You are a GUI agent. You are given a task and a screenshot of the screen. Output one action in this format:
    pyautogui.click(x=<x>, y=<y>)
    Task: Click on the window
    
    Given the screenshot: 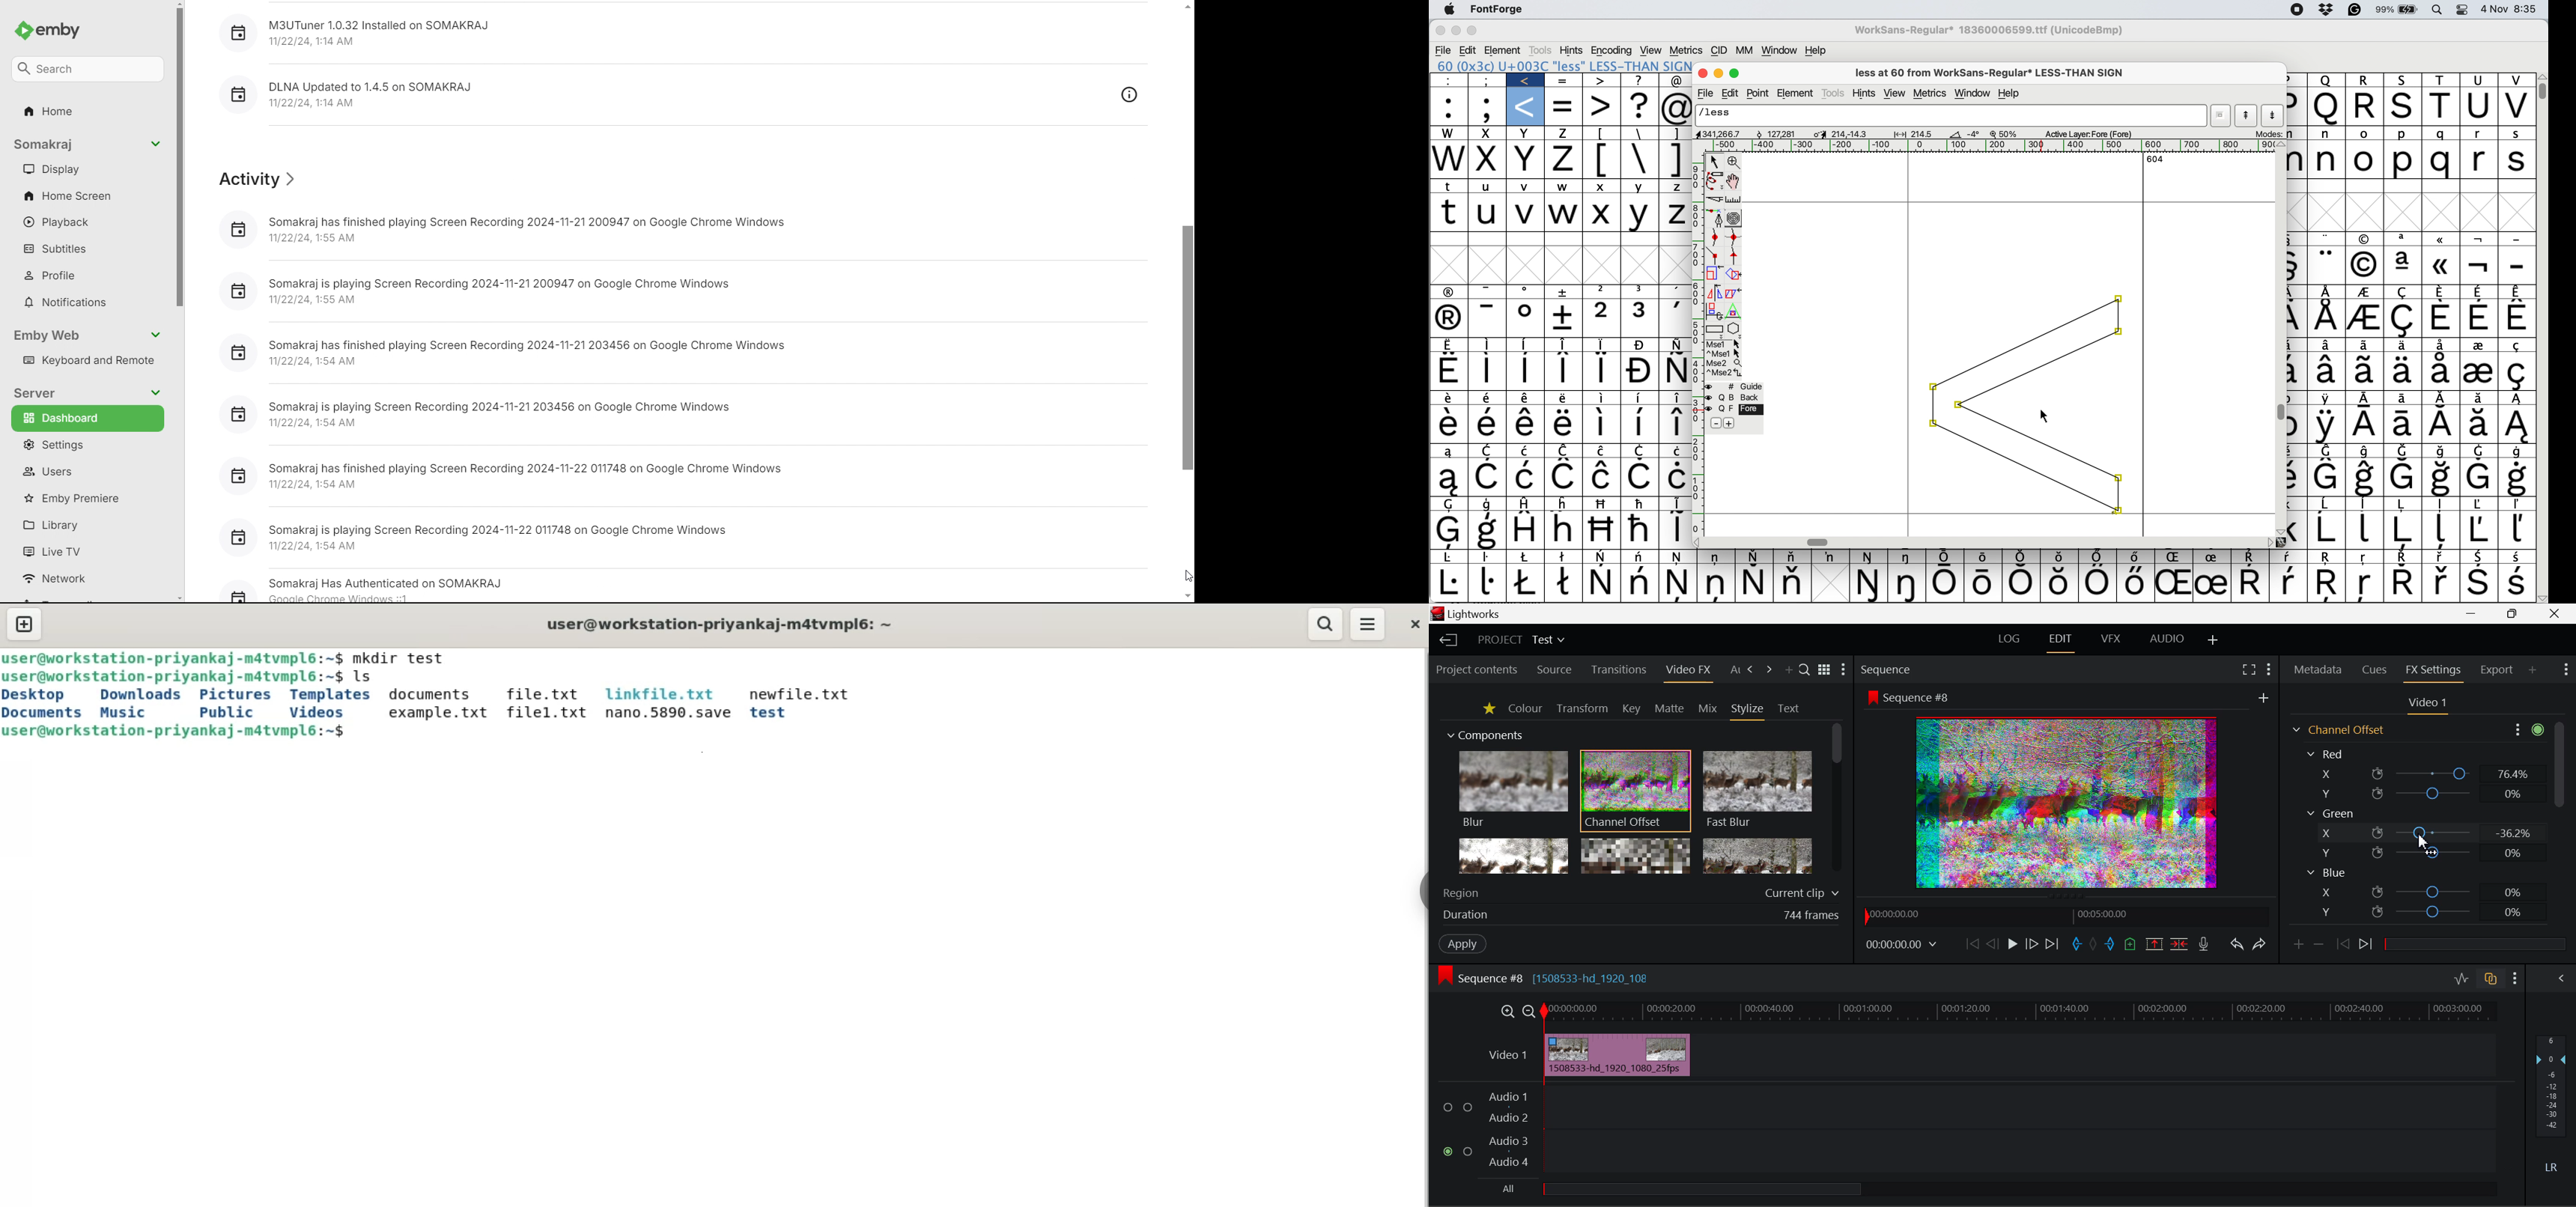 What is the action you would take?
    pyautogui.click(x=1780, y=49)
    